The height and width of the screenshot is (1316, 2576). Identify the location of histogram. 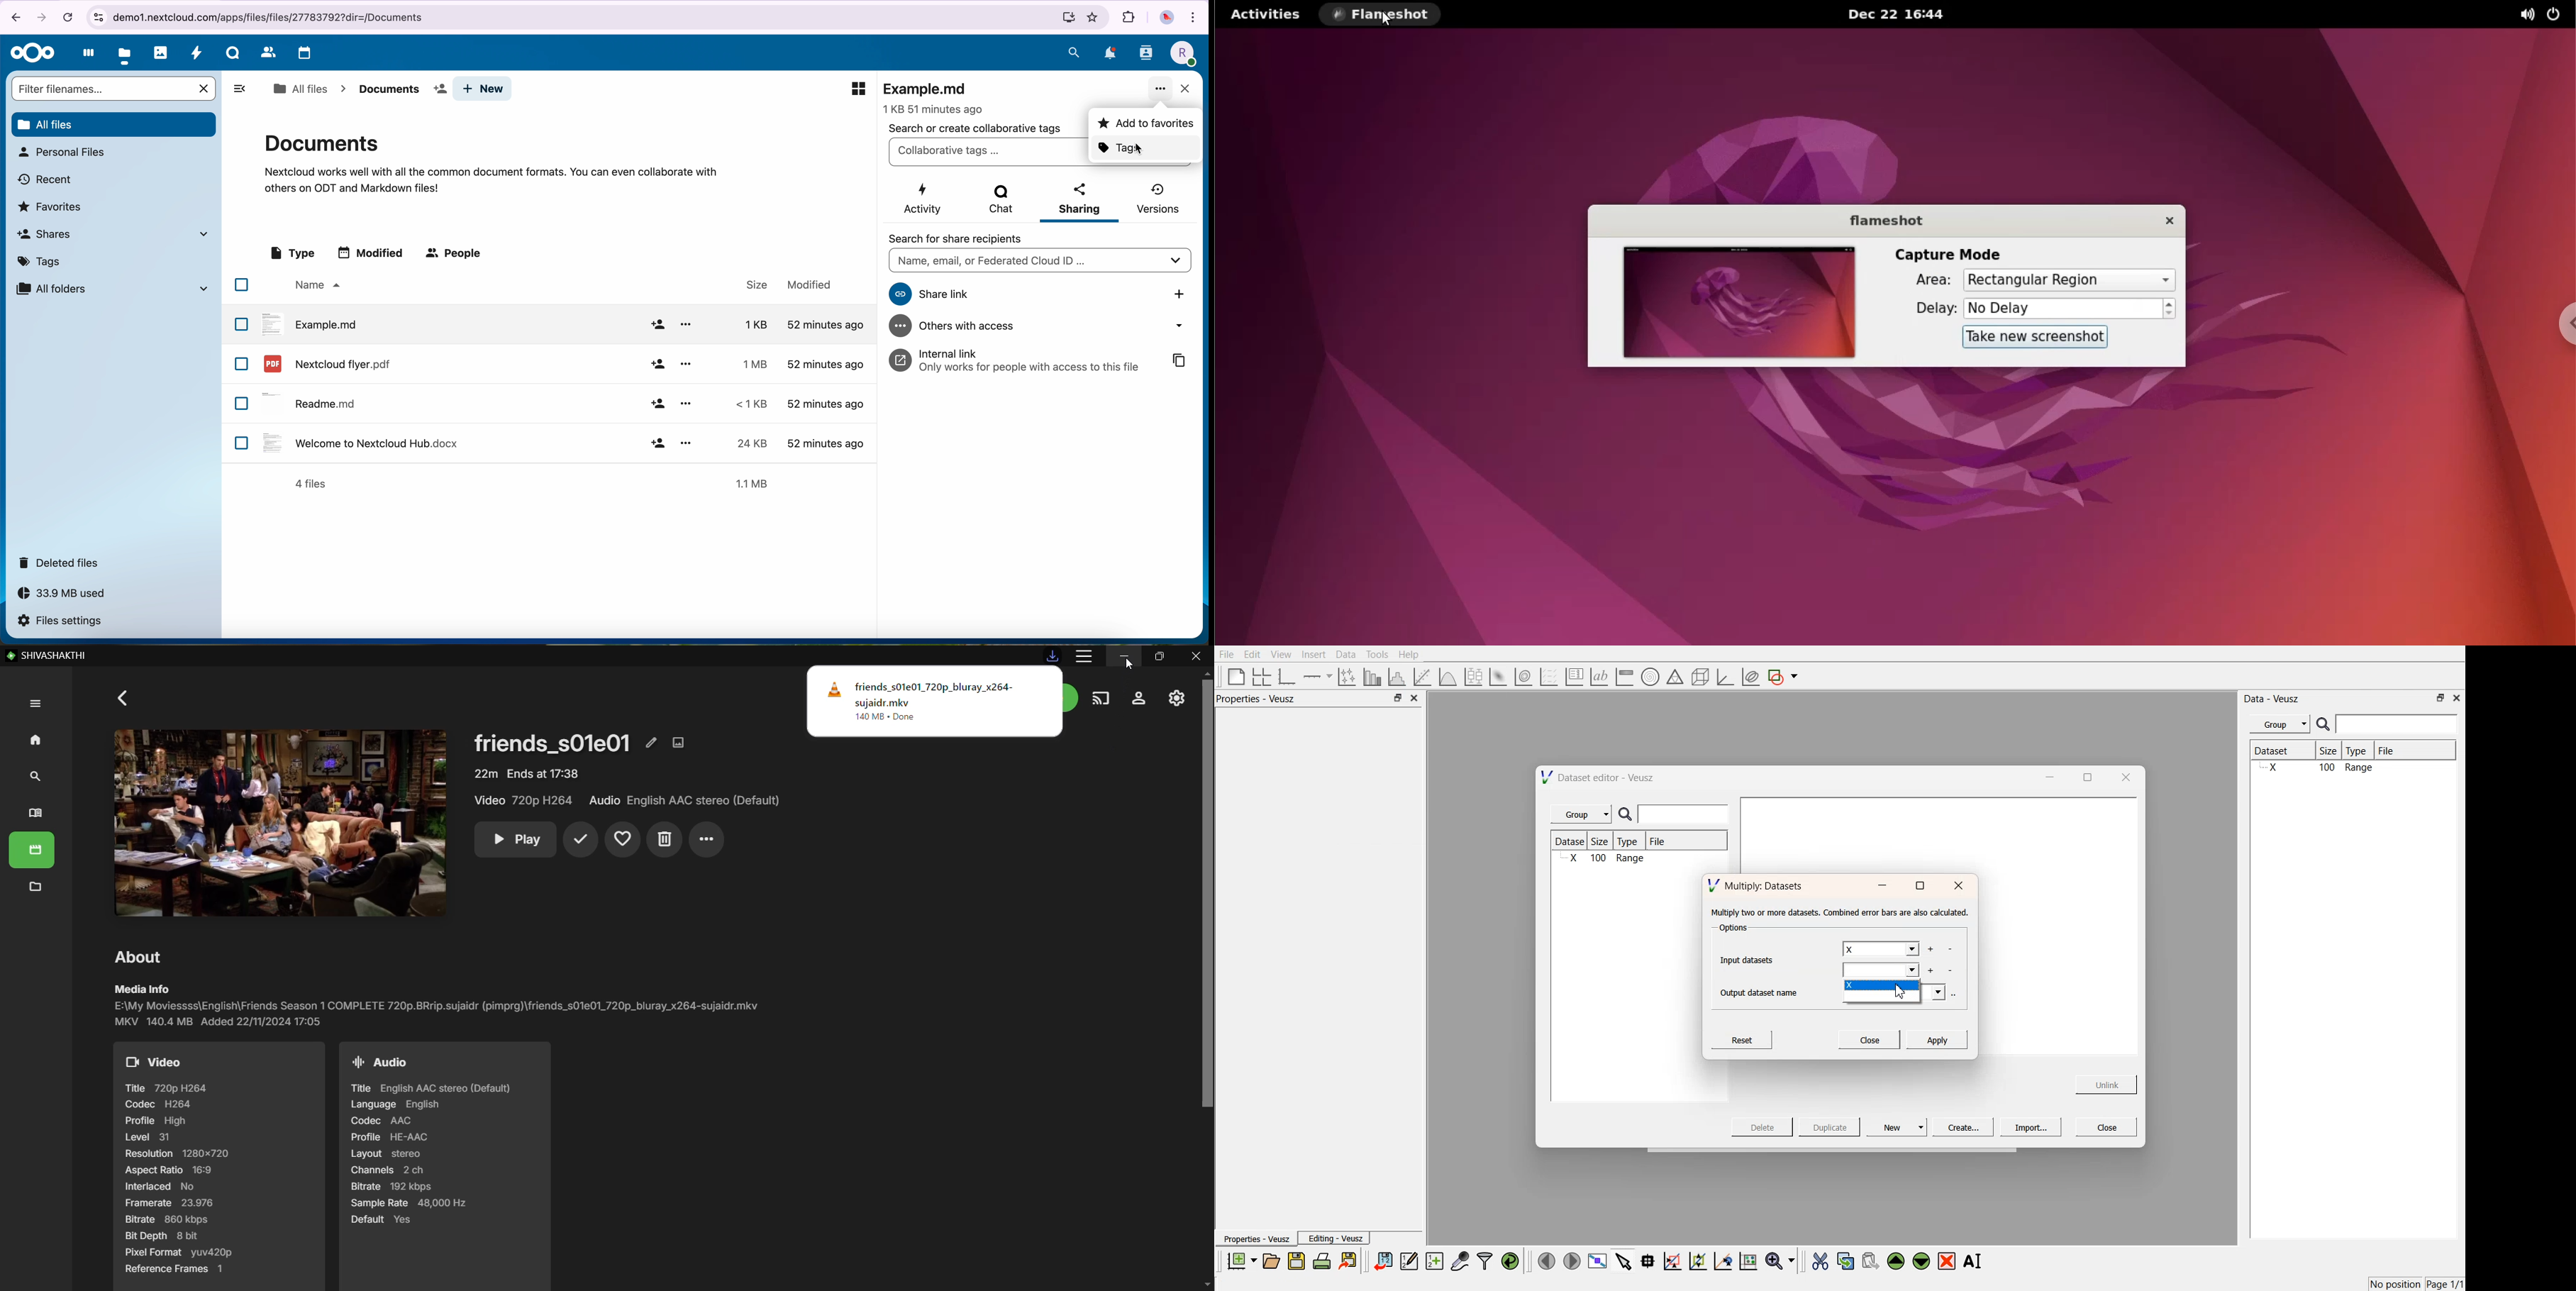
(1399, 676).